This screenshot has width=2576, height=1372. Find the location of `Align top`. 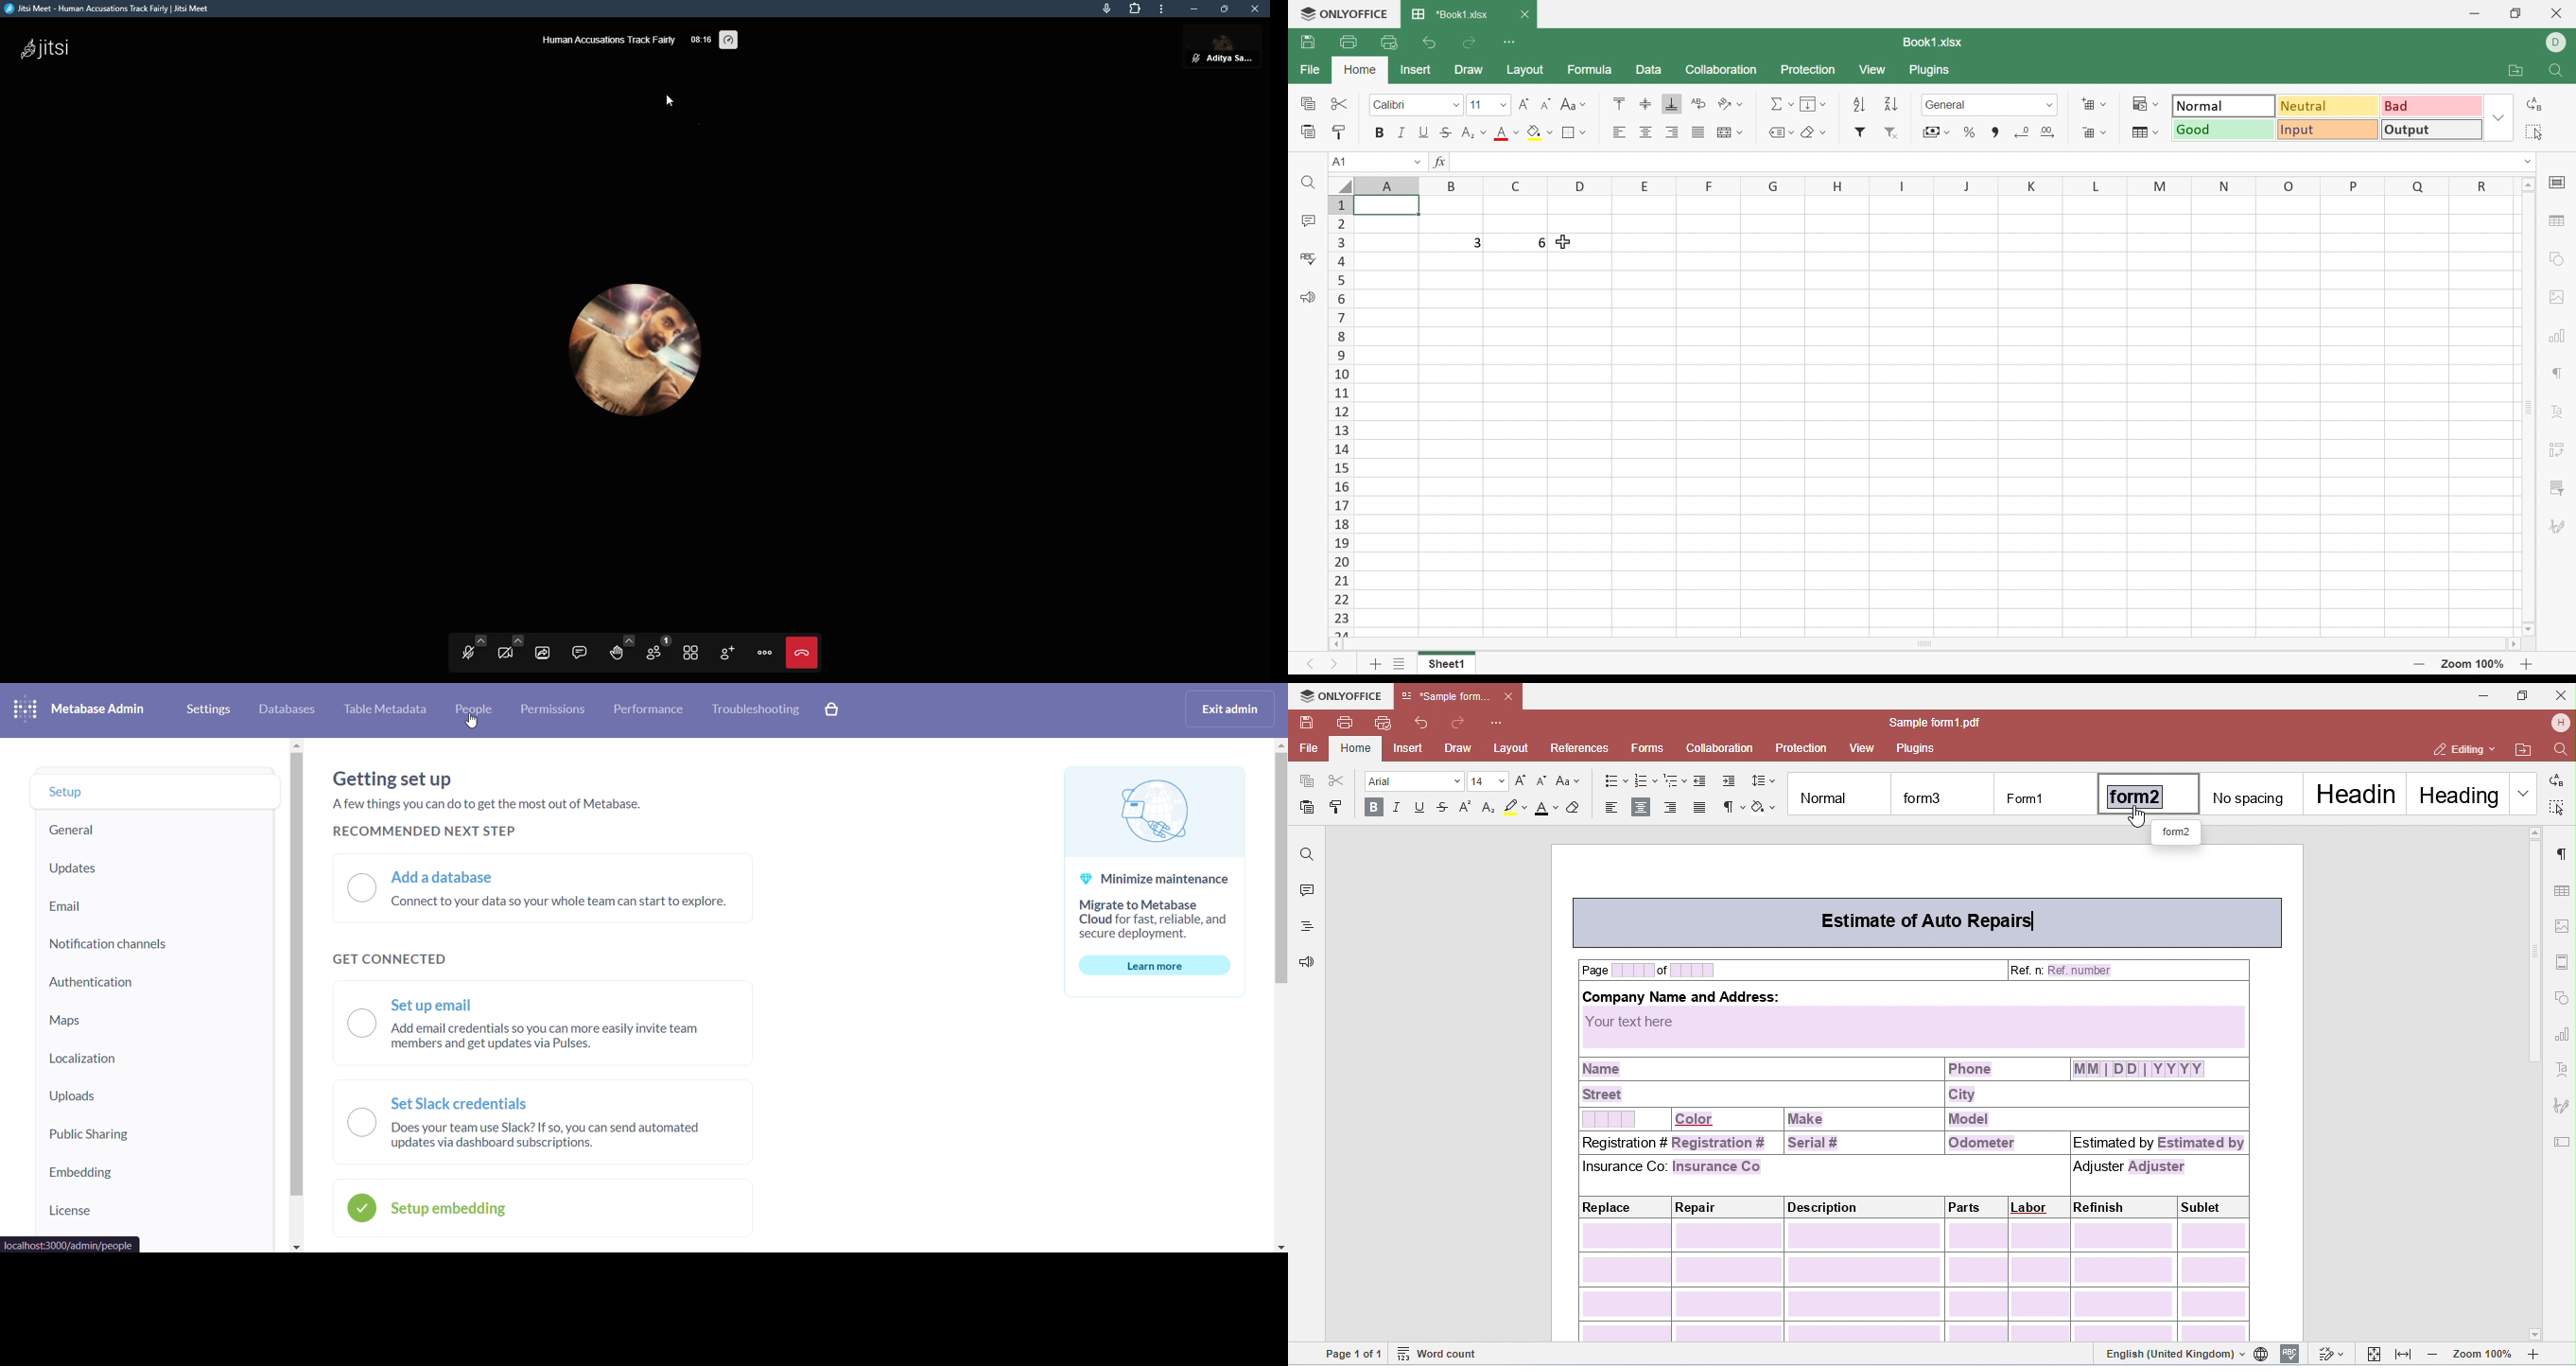

Align top is located at coordinates (1618, 103).